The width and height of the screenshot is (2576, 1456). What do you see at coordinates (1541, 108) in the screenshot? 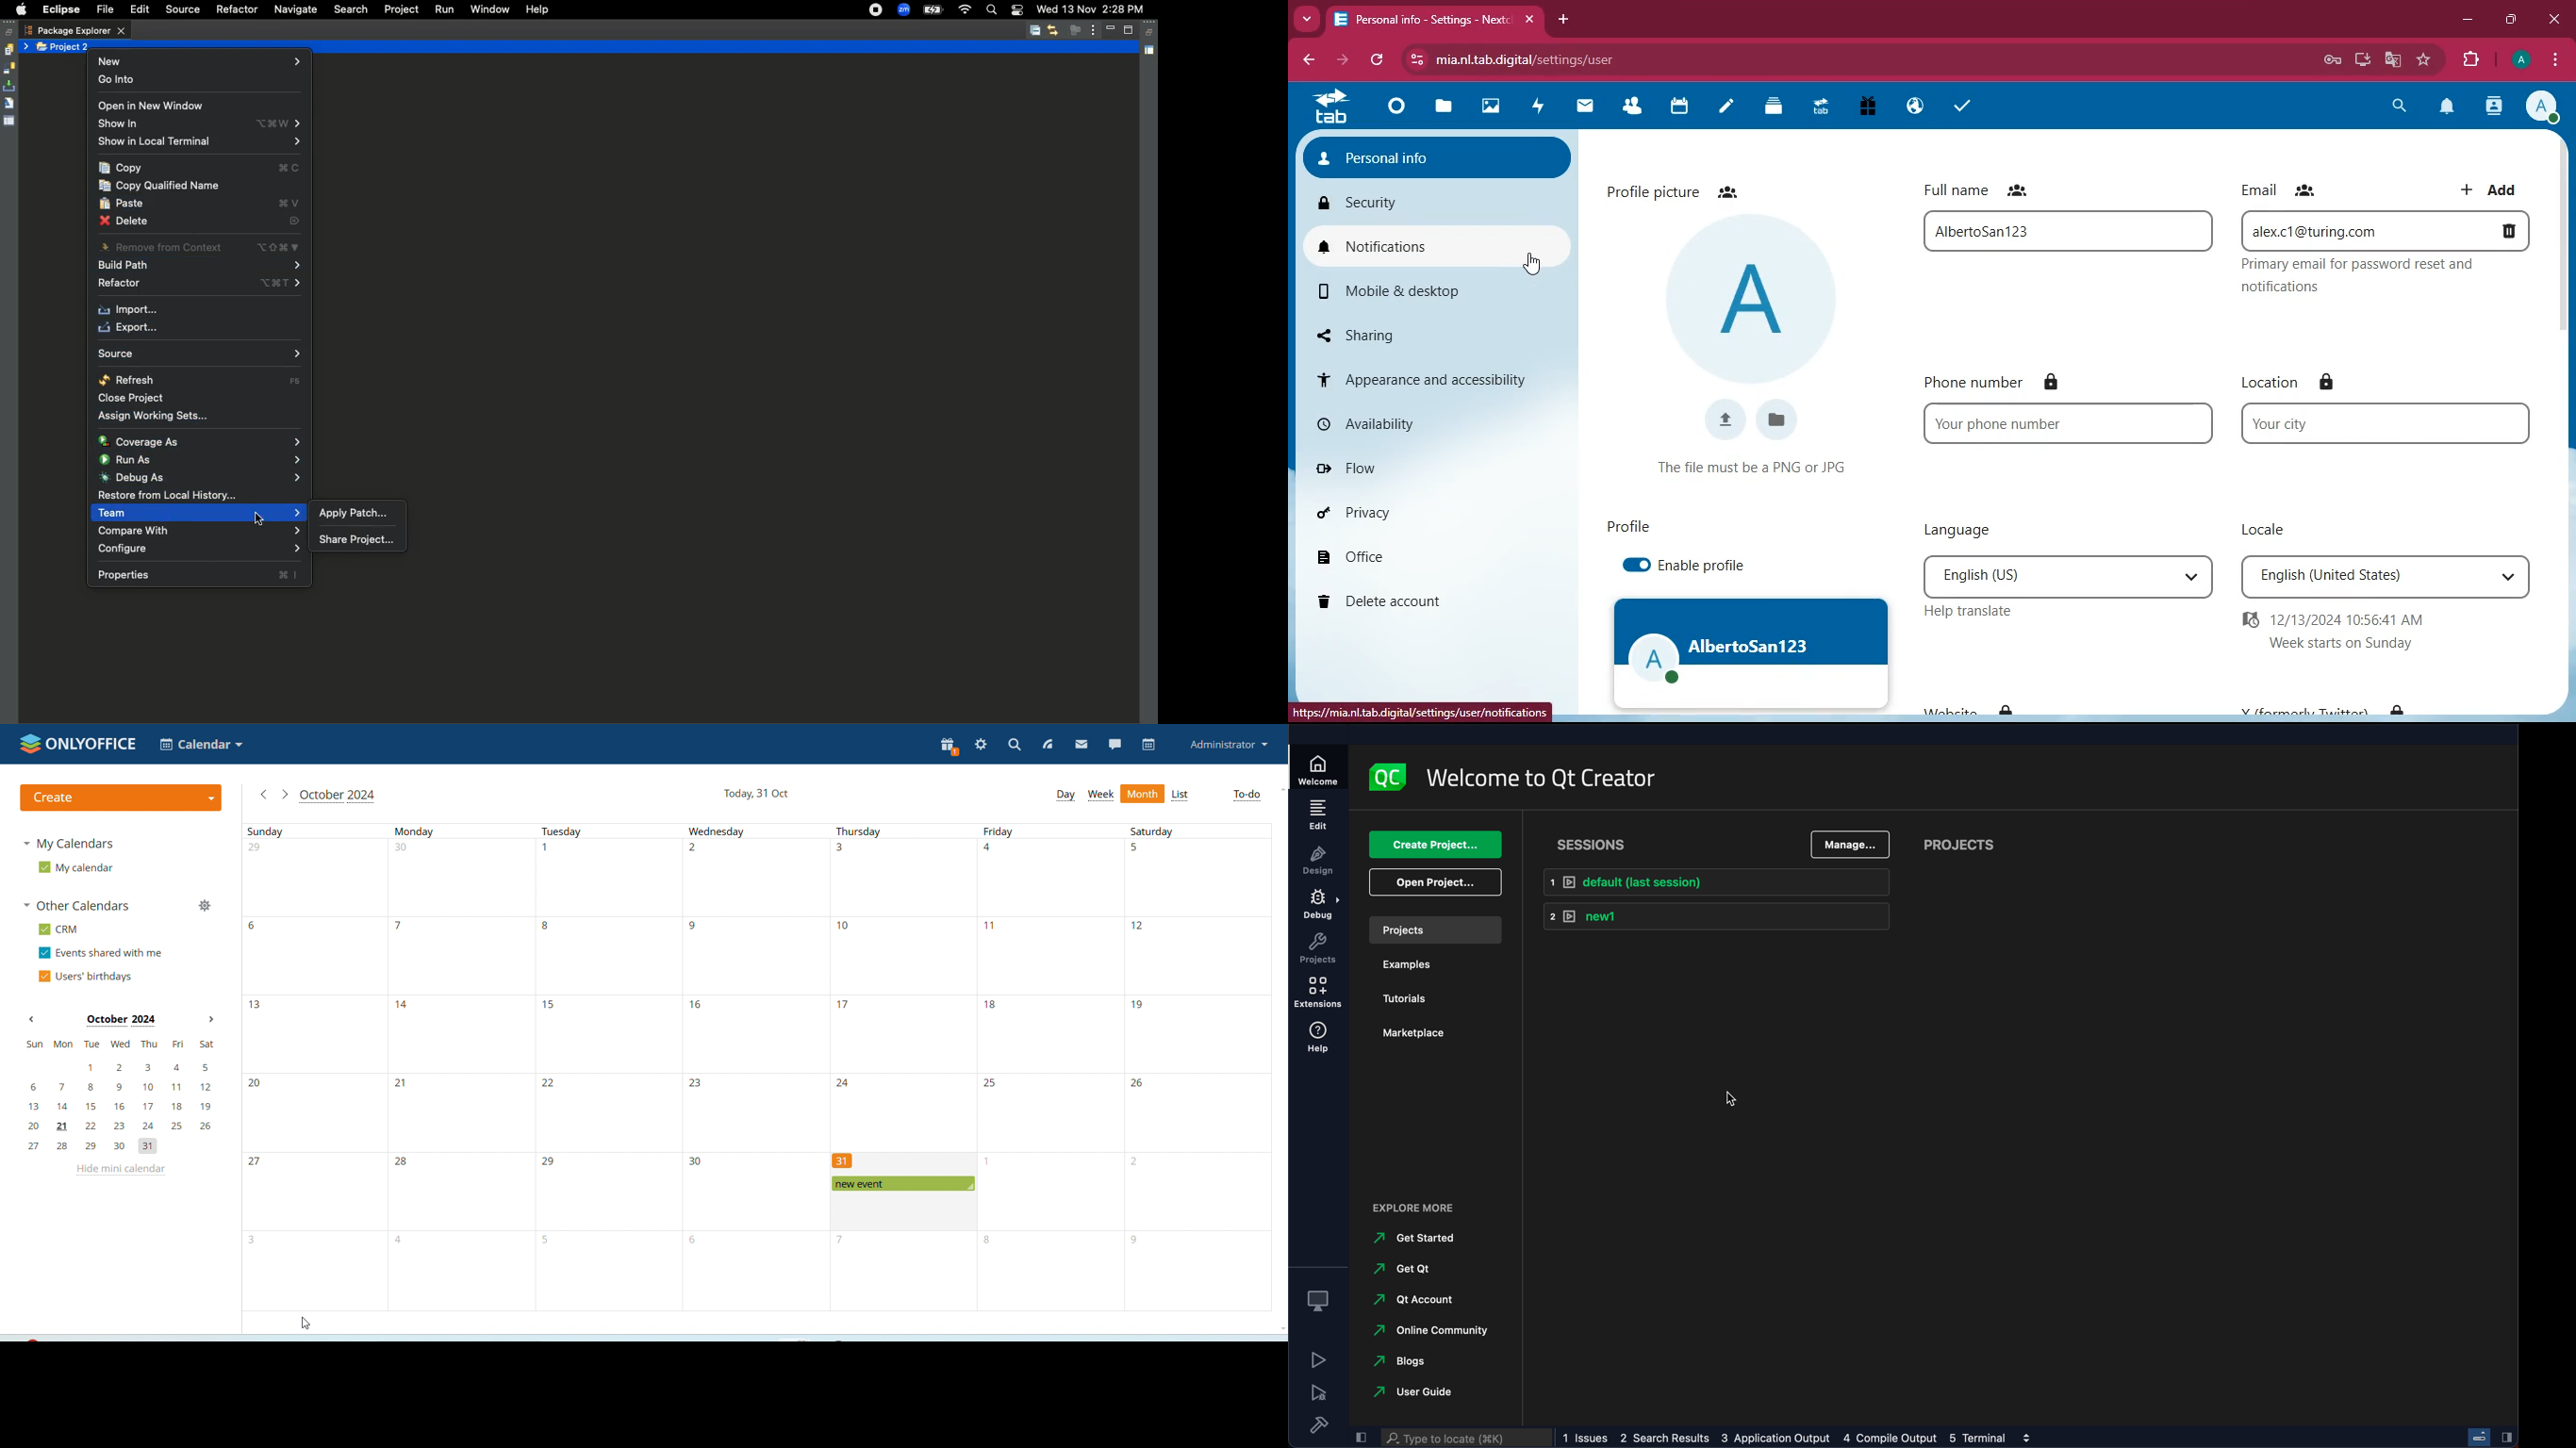
I see `activity` at bounding box center [1541, 108].